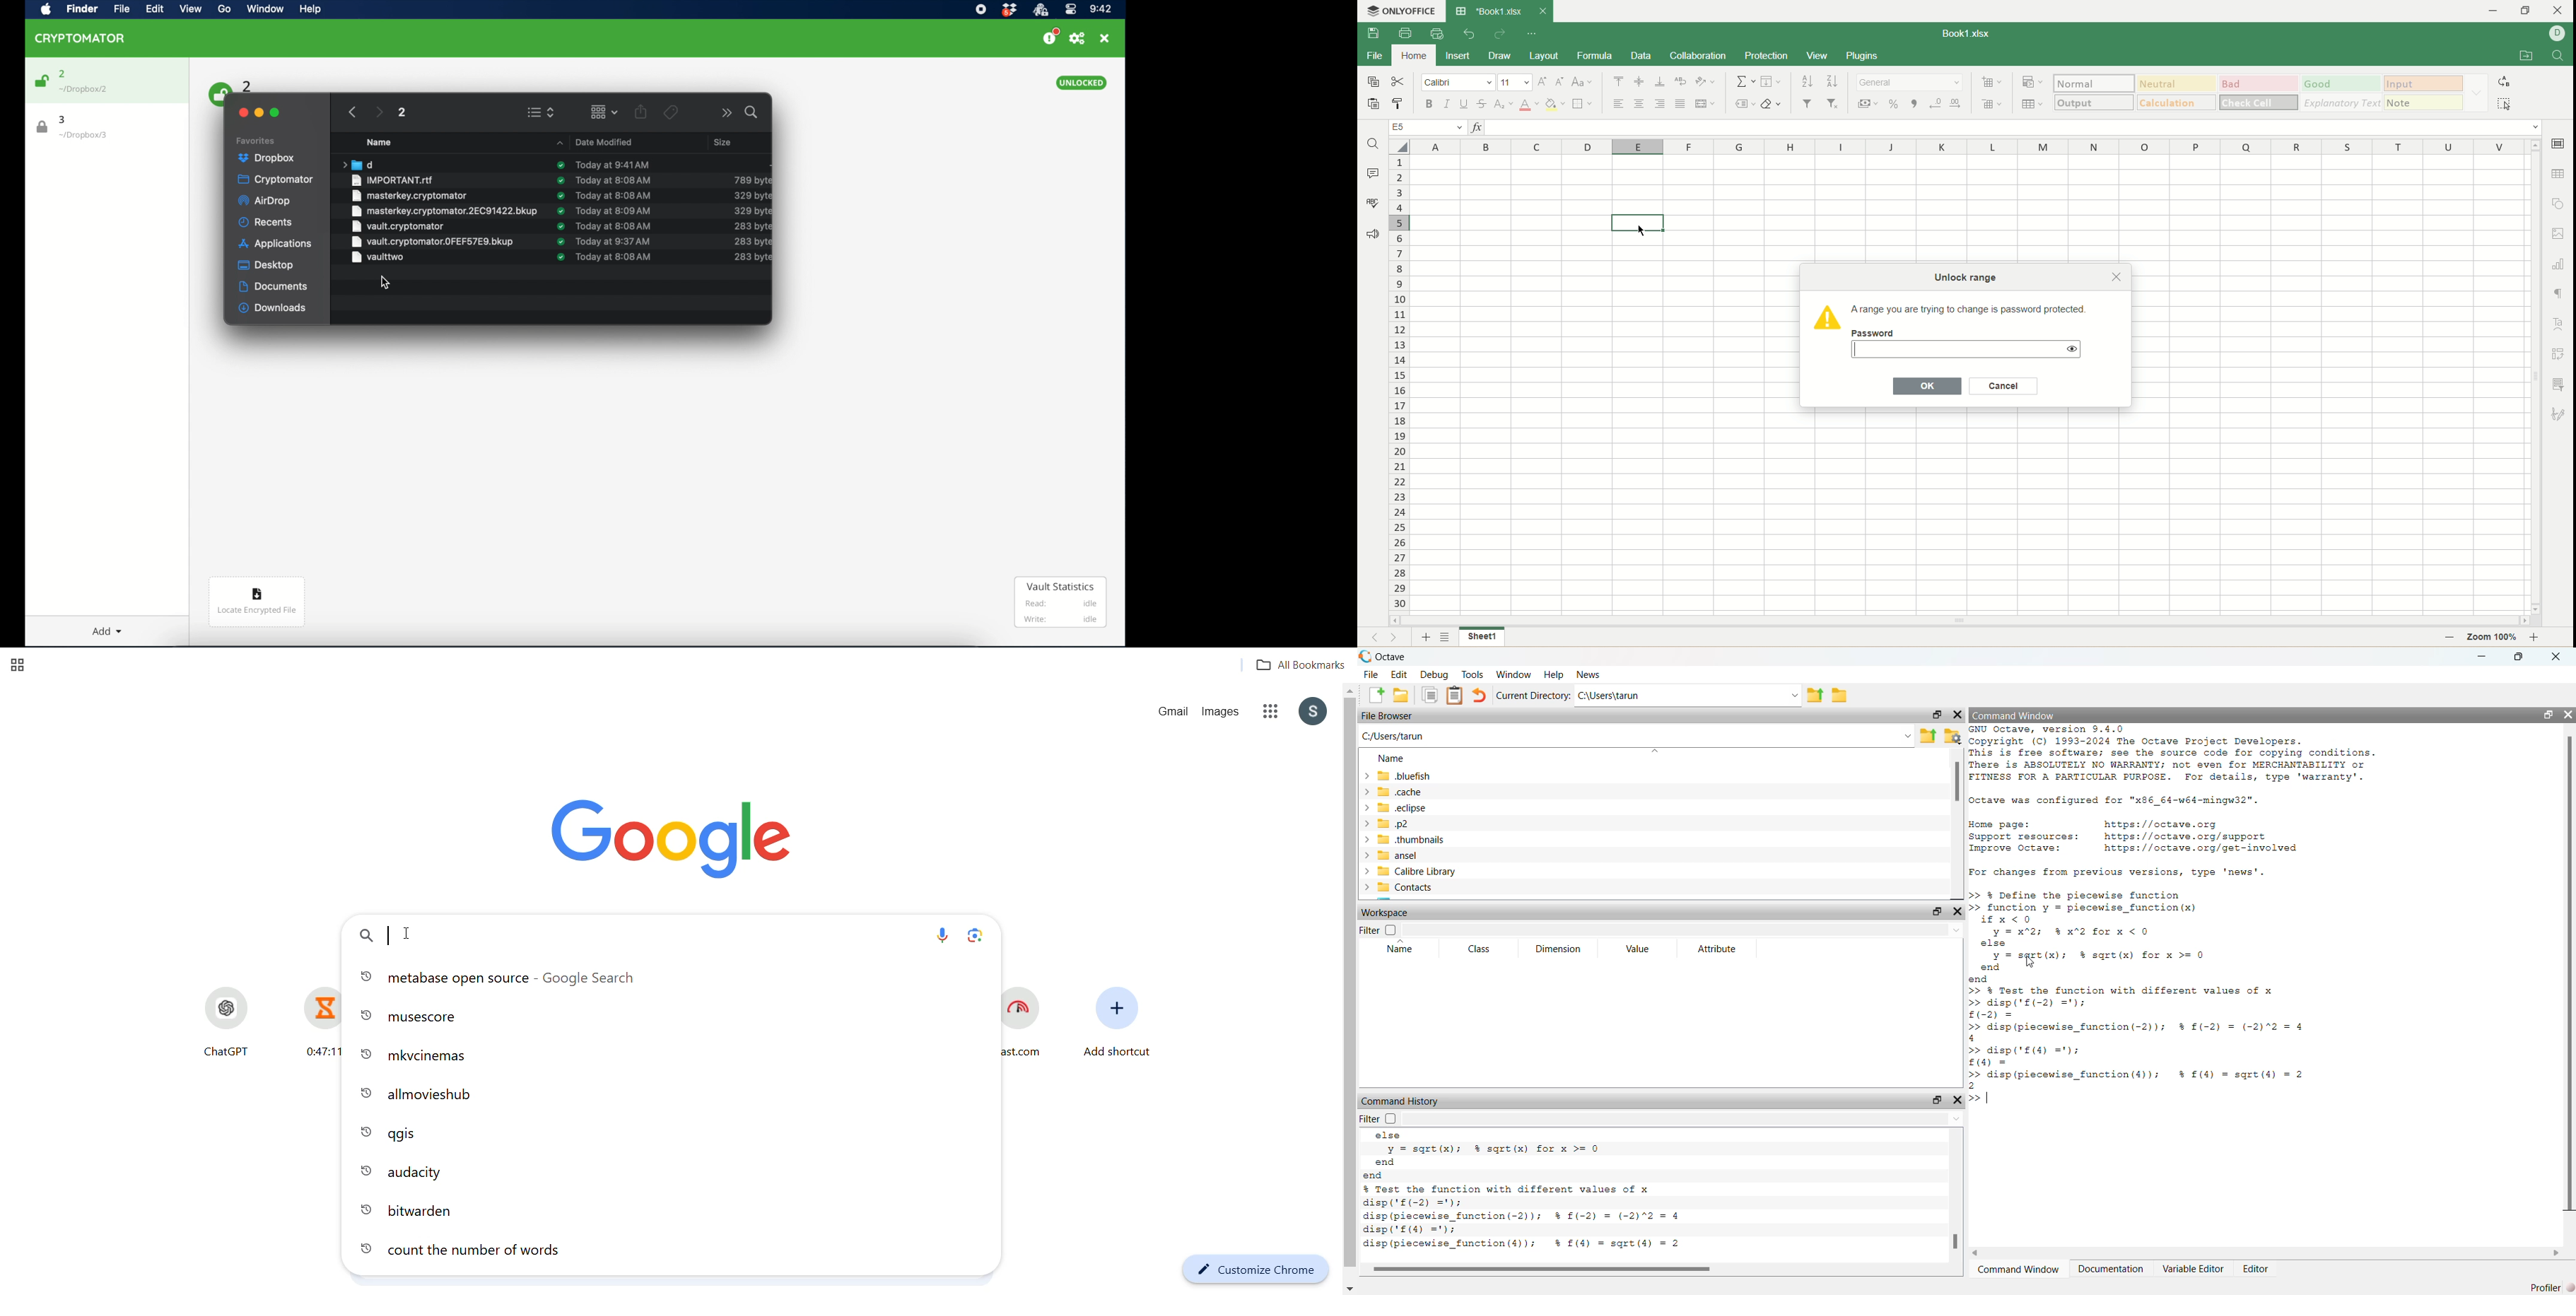 The width and height of the screenshot is (2576, 1316). Describe the element at coordinates (2424, 103) in the screenshot. I see `note` at that location.